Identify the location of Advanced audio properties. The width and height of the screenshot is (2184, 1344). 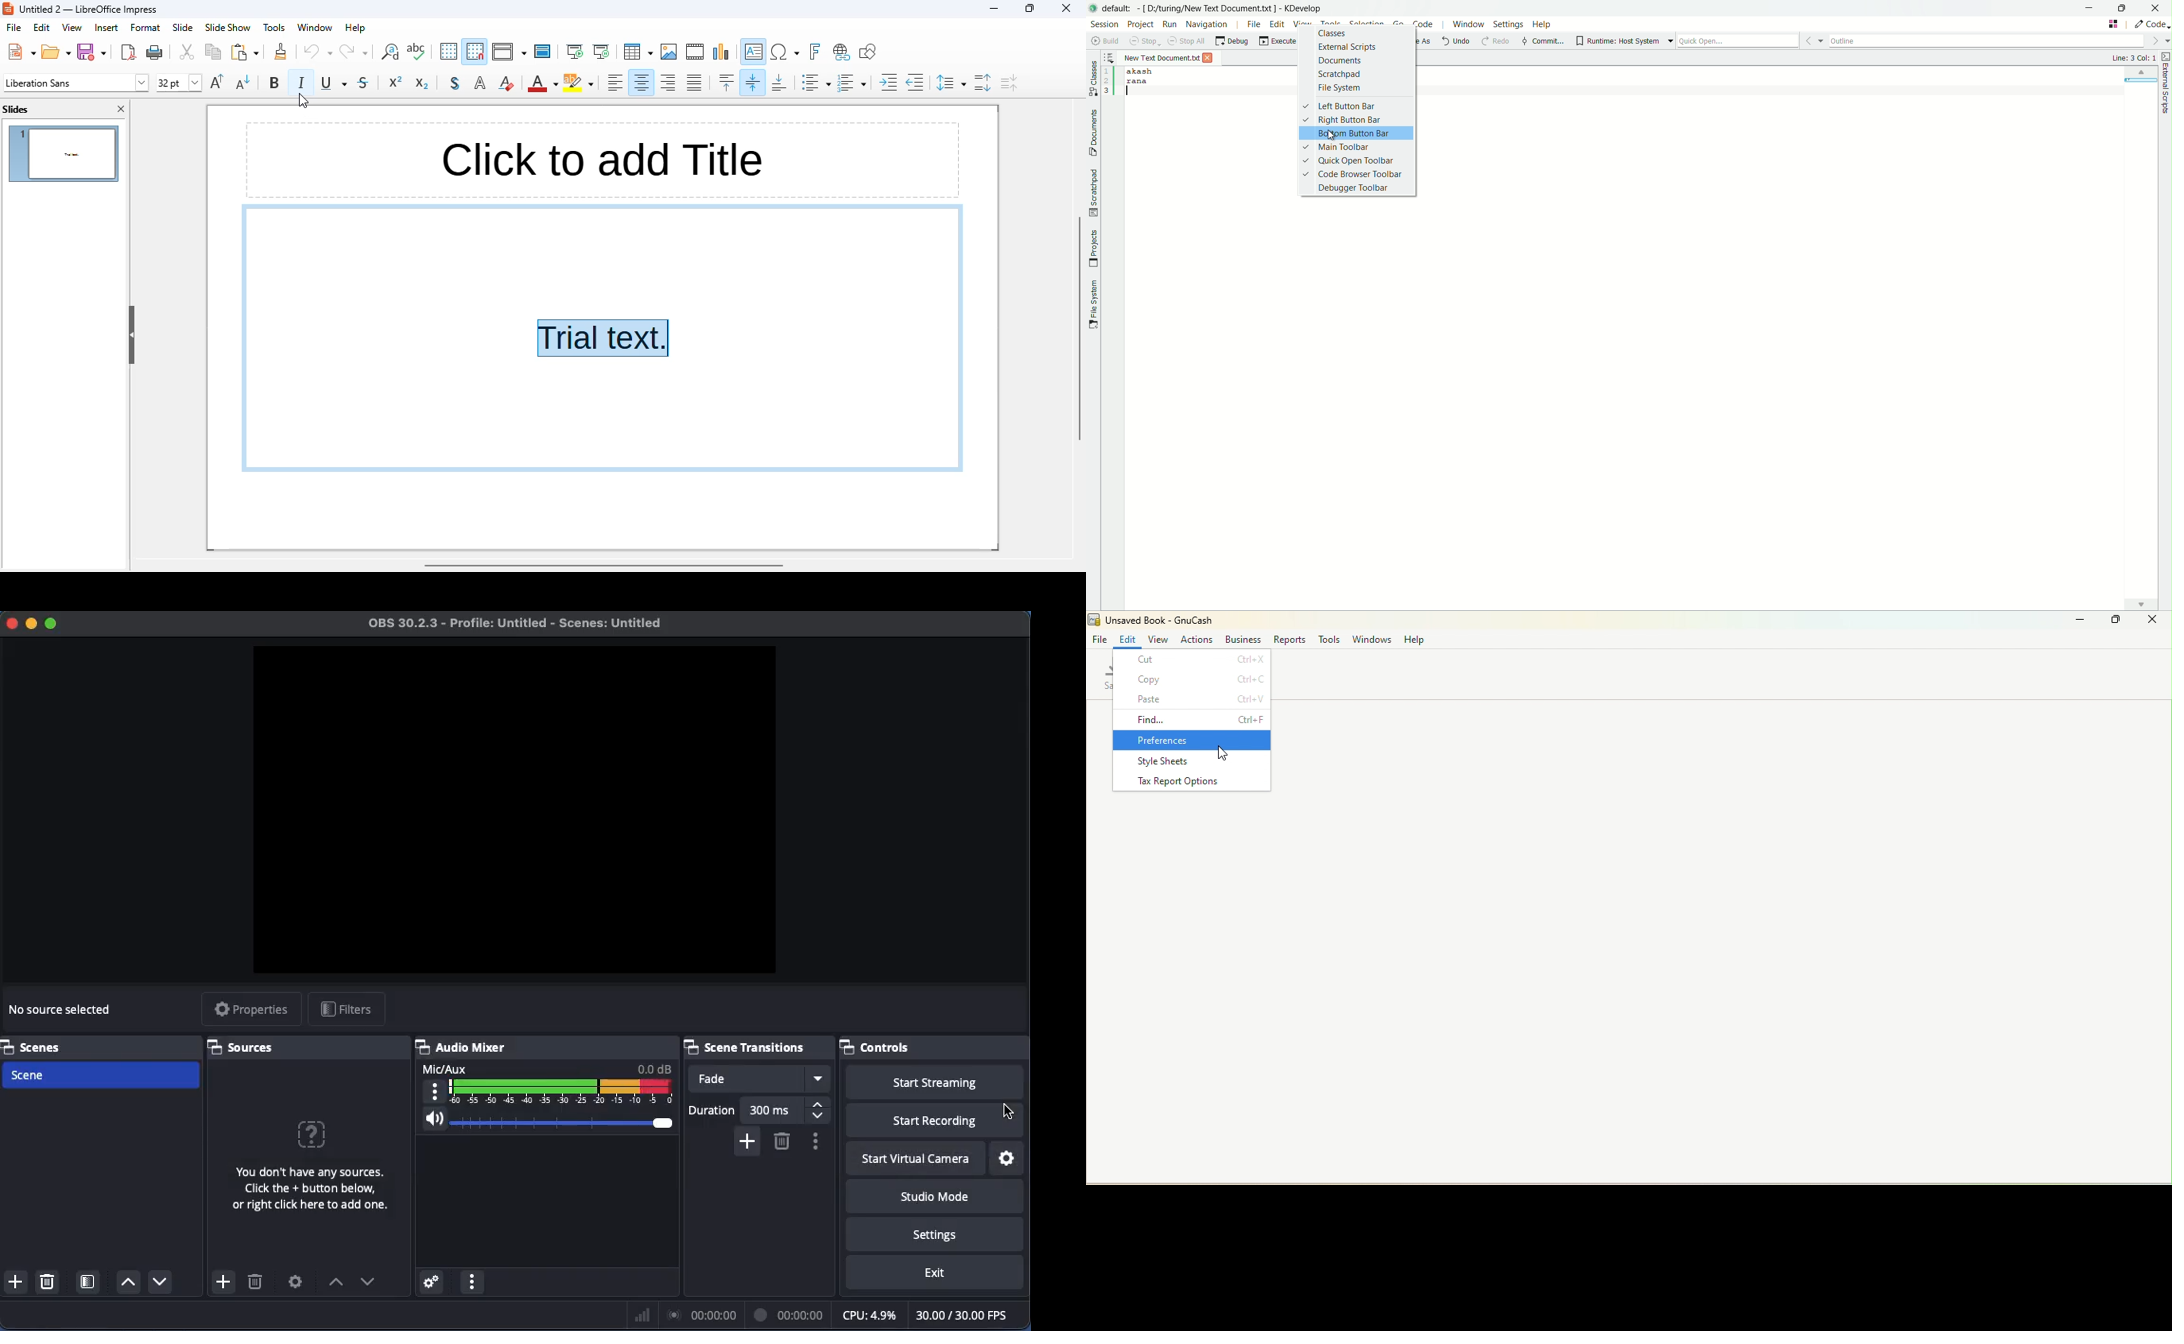
(430, 1283).